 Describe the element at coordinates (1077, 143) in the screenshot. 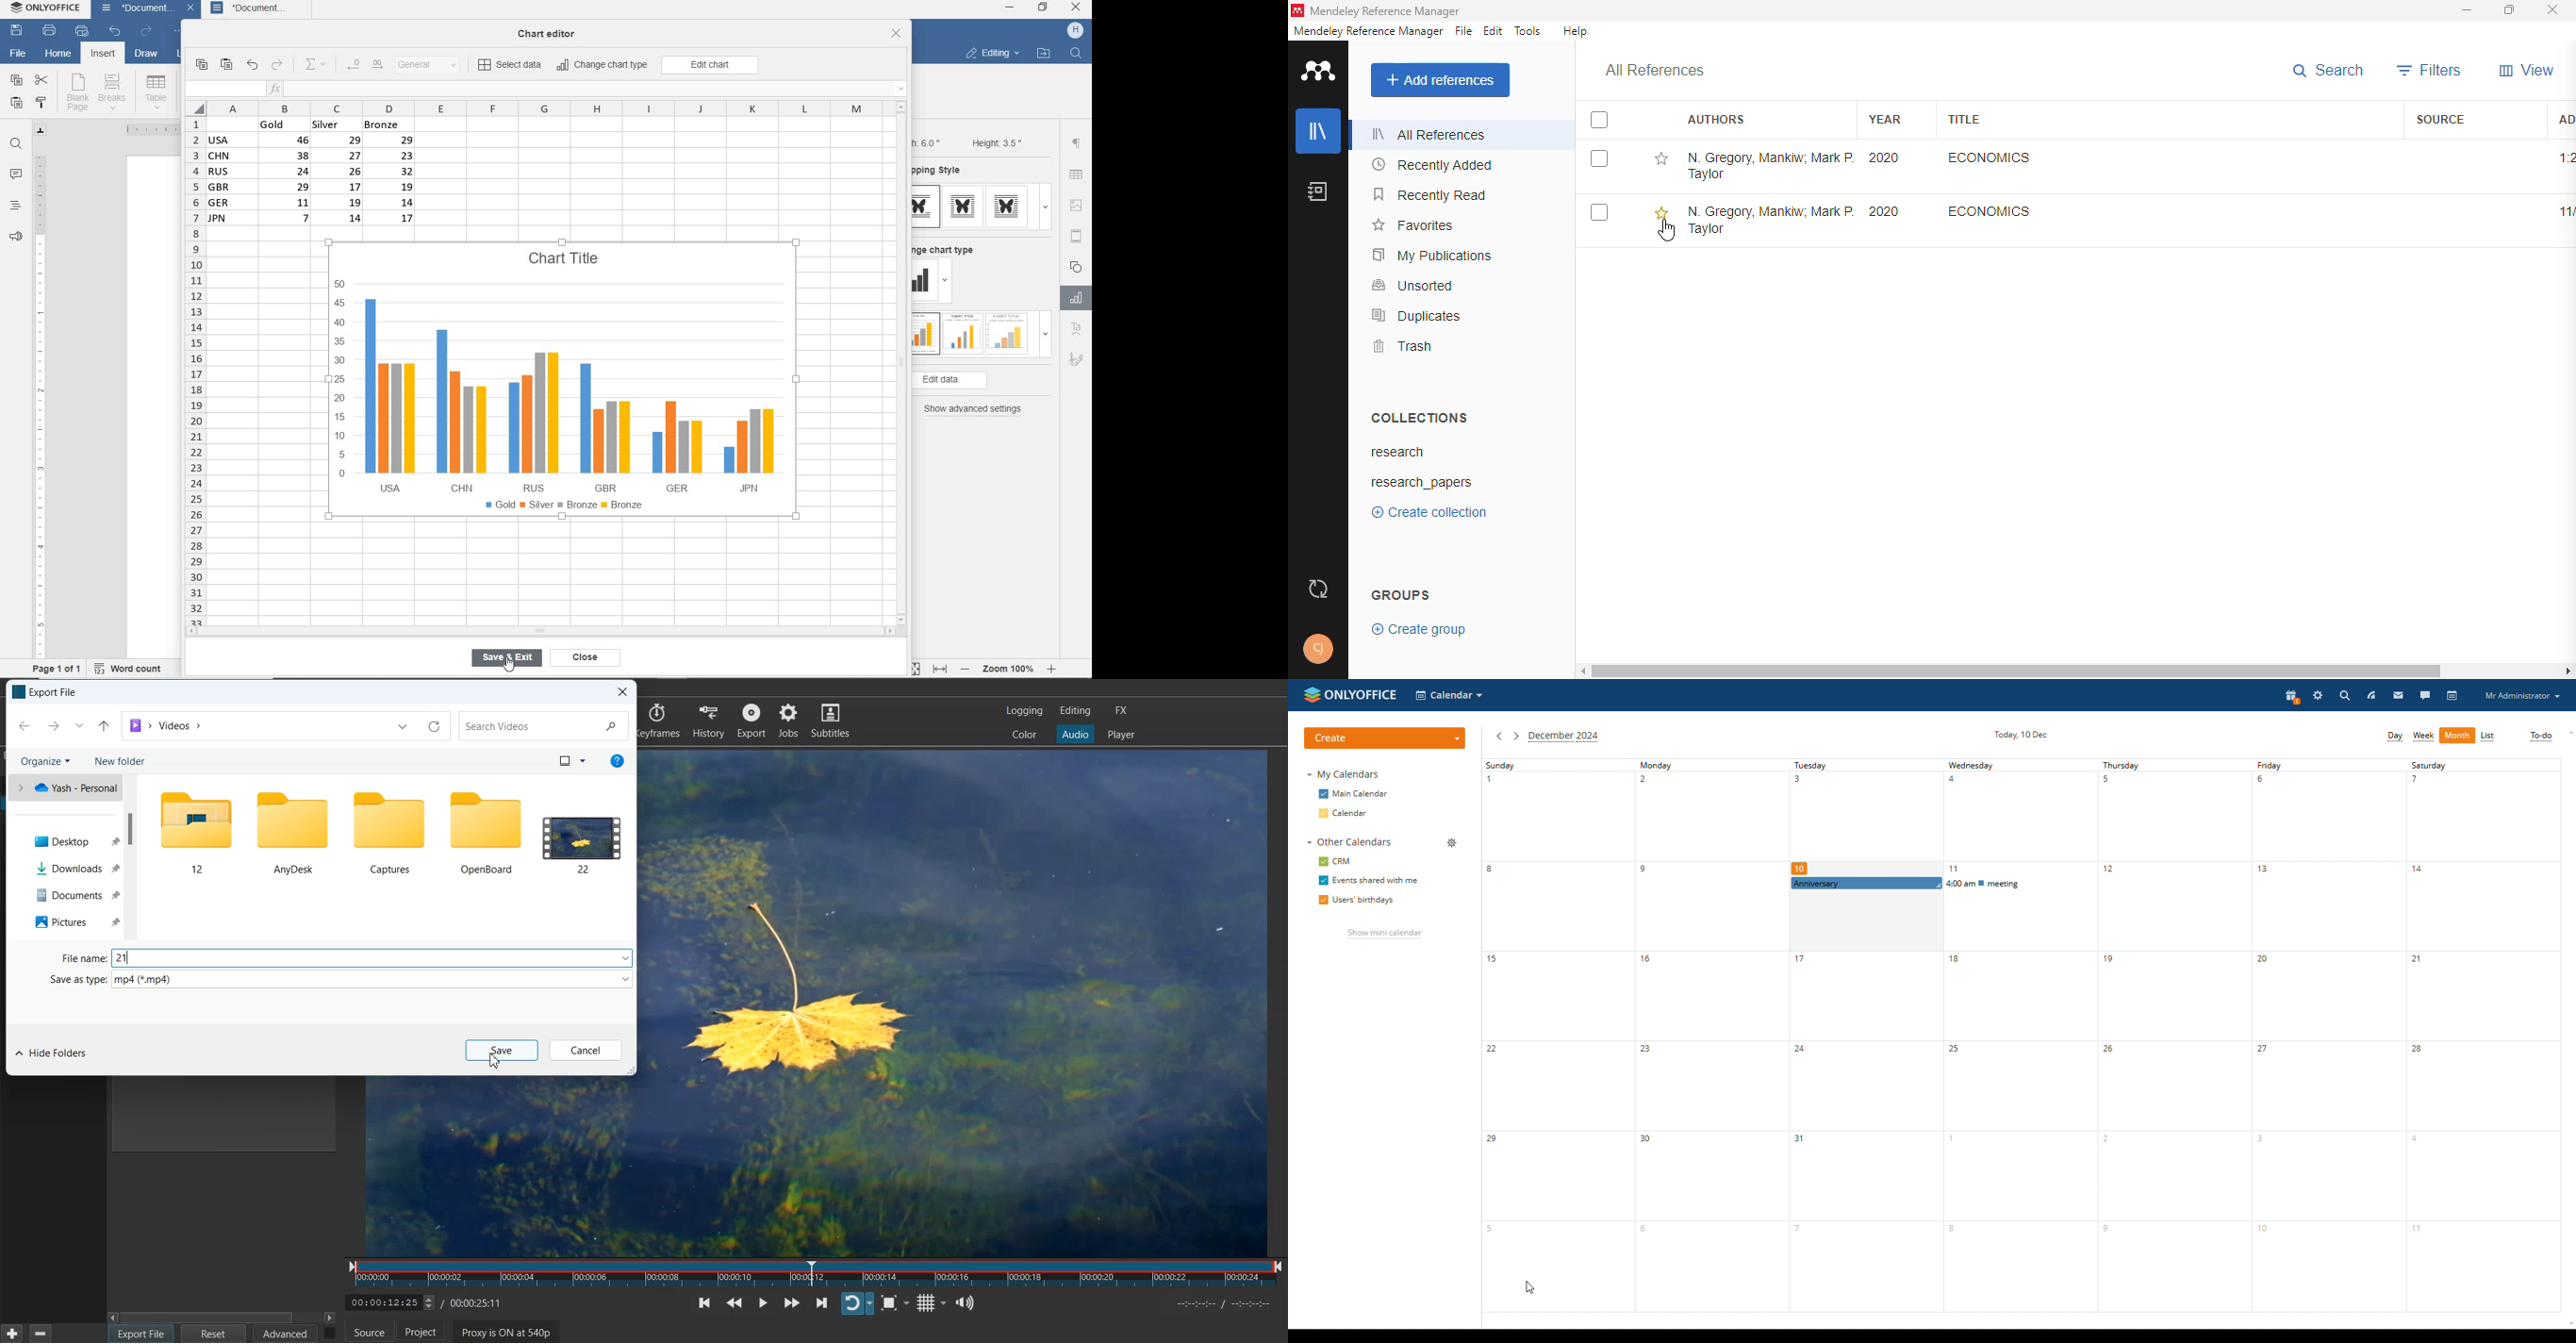

I see `paragraph settings` at that location.